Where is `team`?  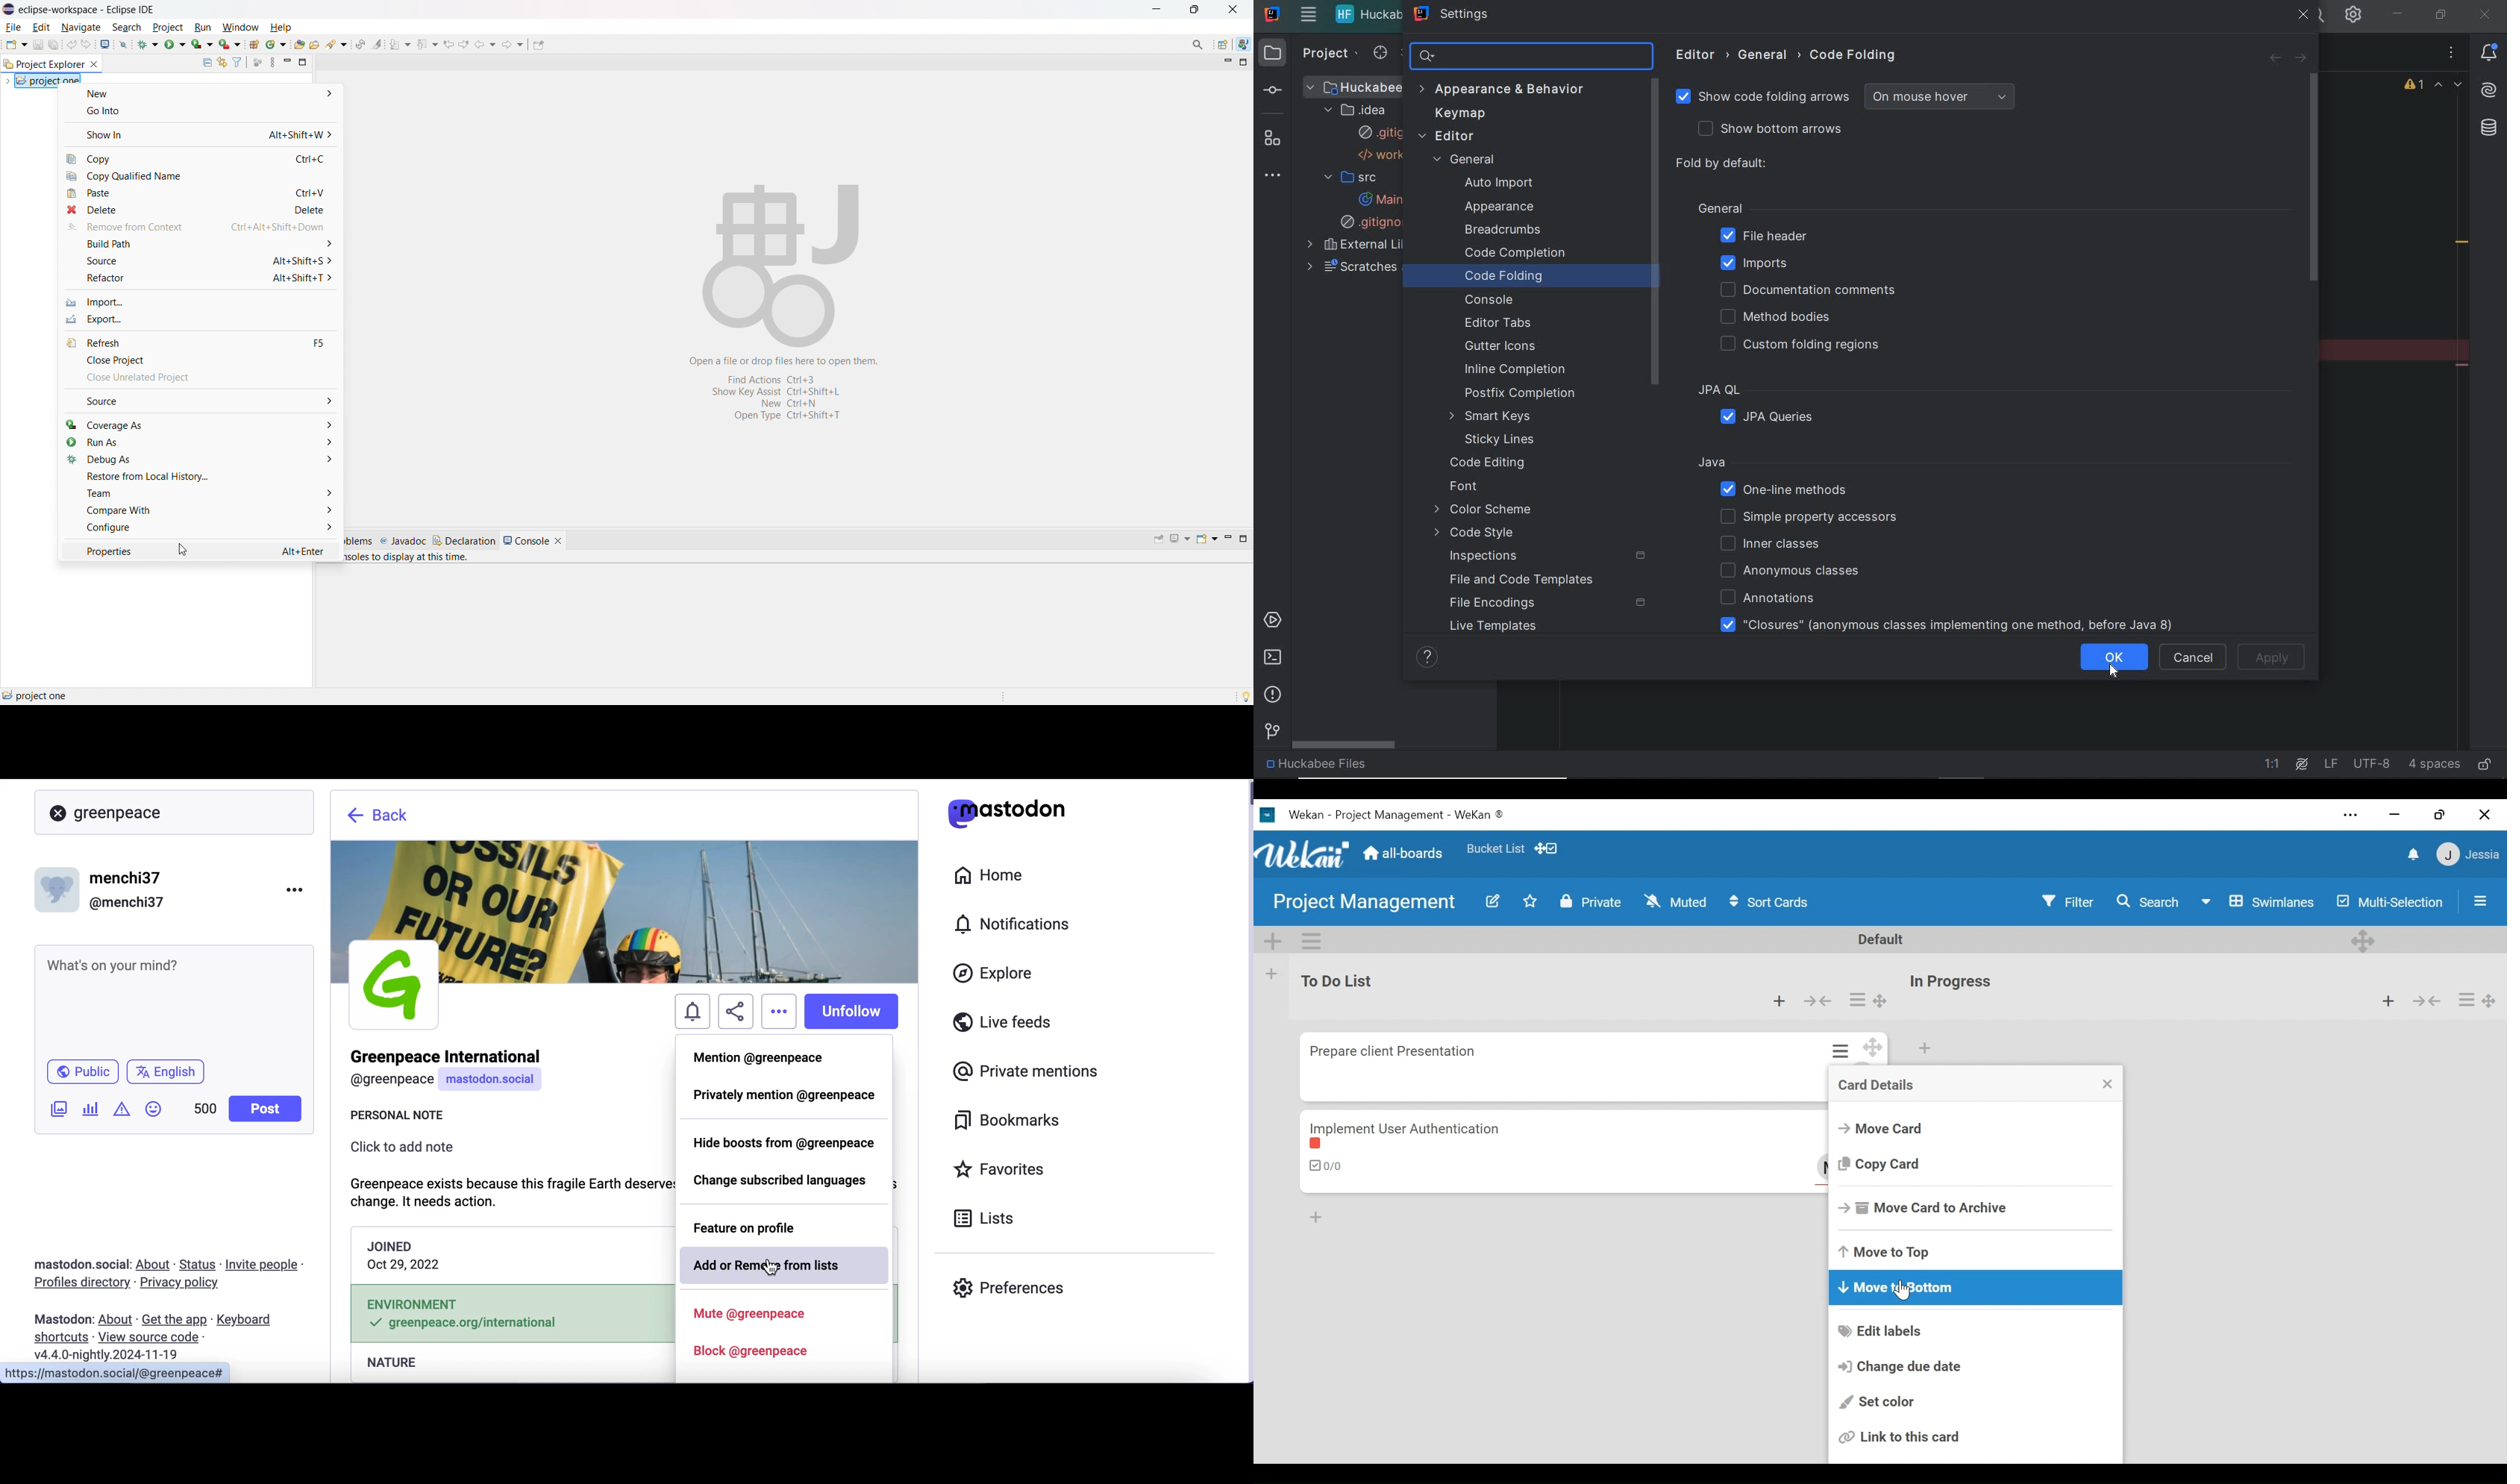
team is located at coordinates (198, 493).